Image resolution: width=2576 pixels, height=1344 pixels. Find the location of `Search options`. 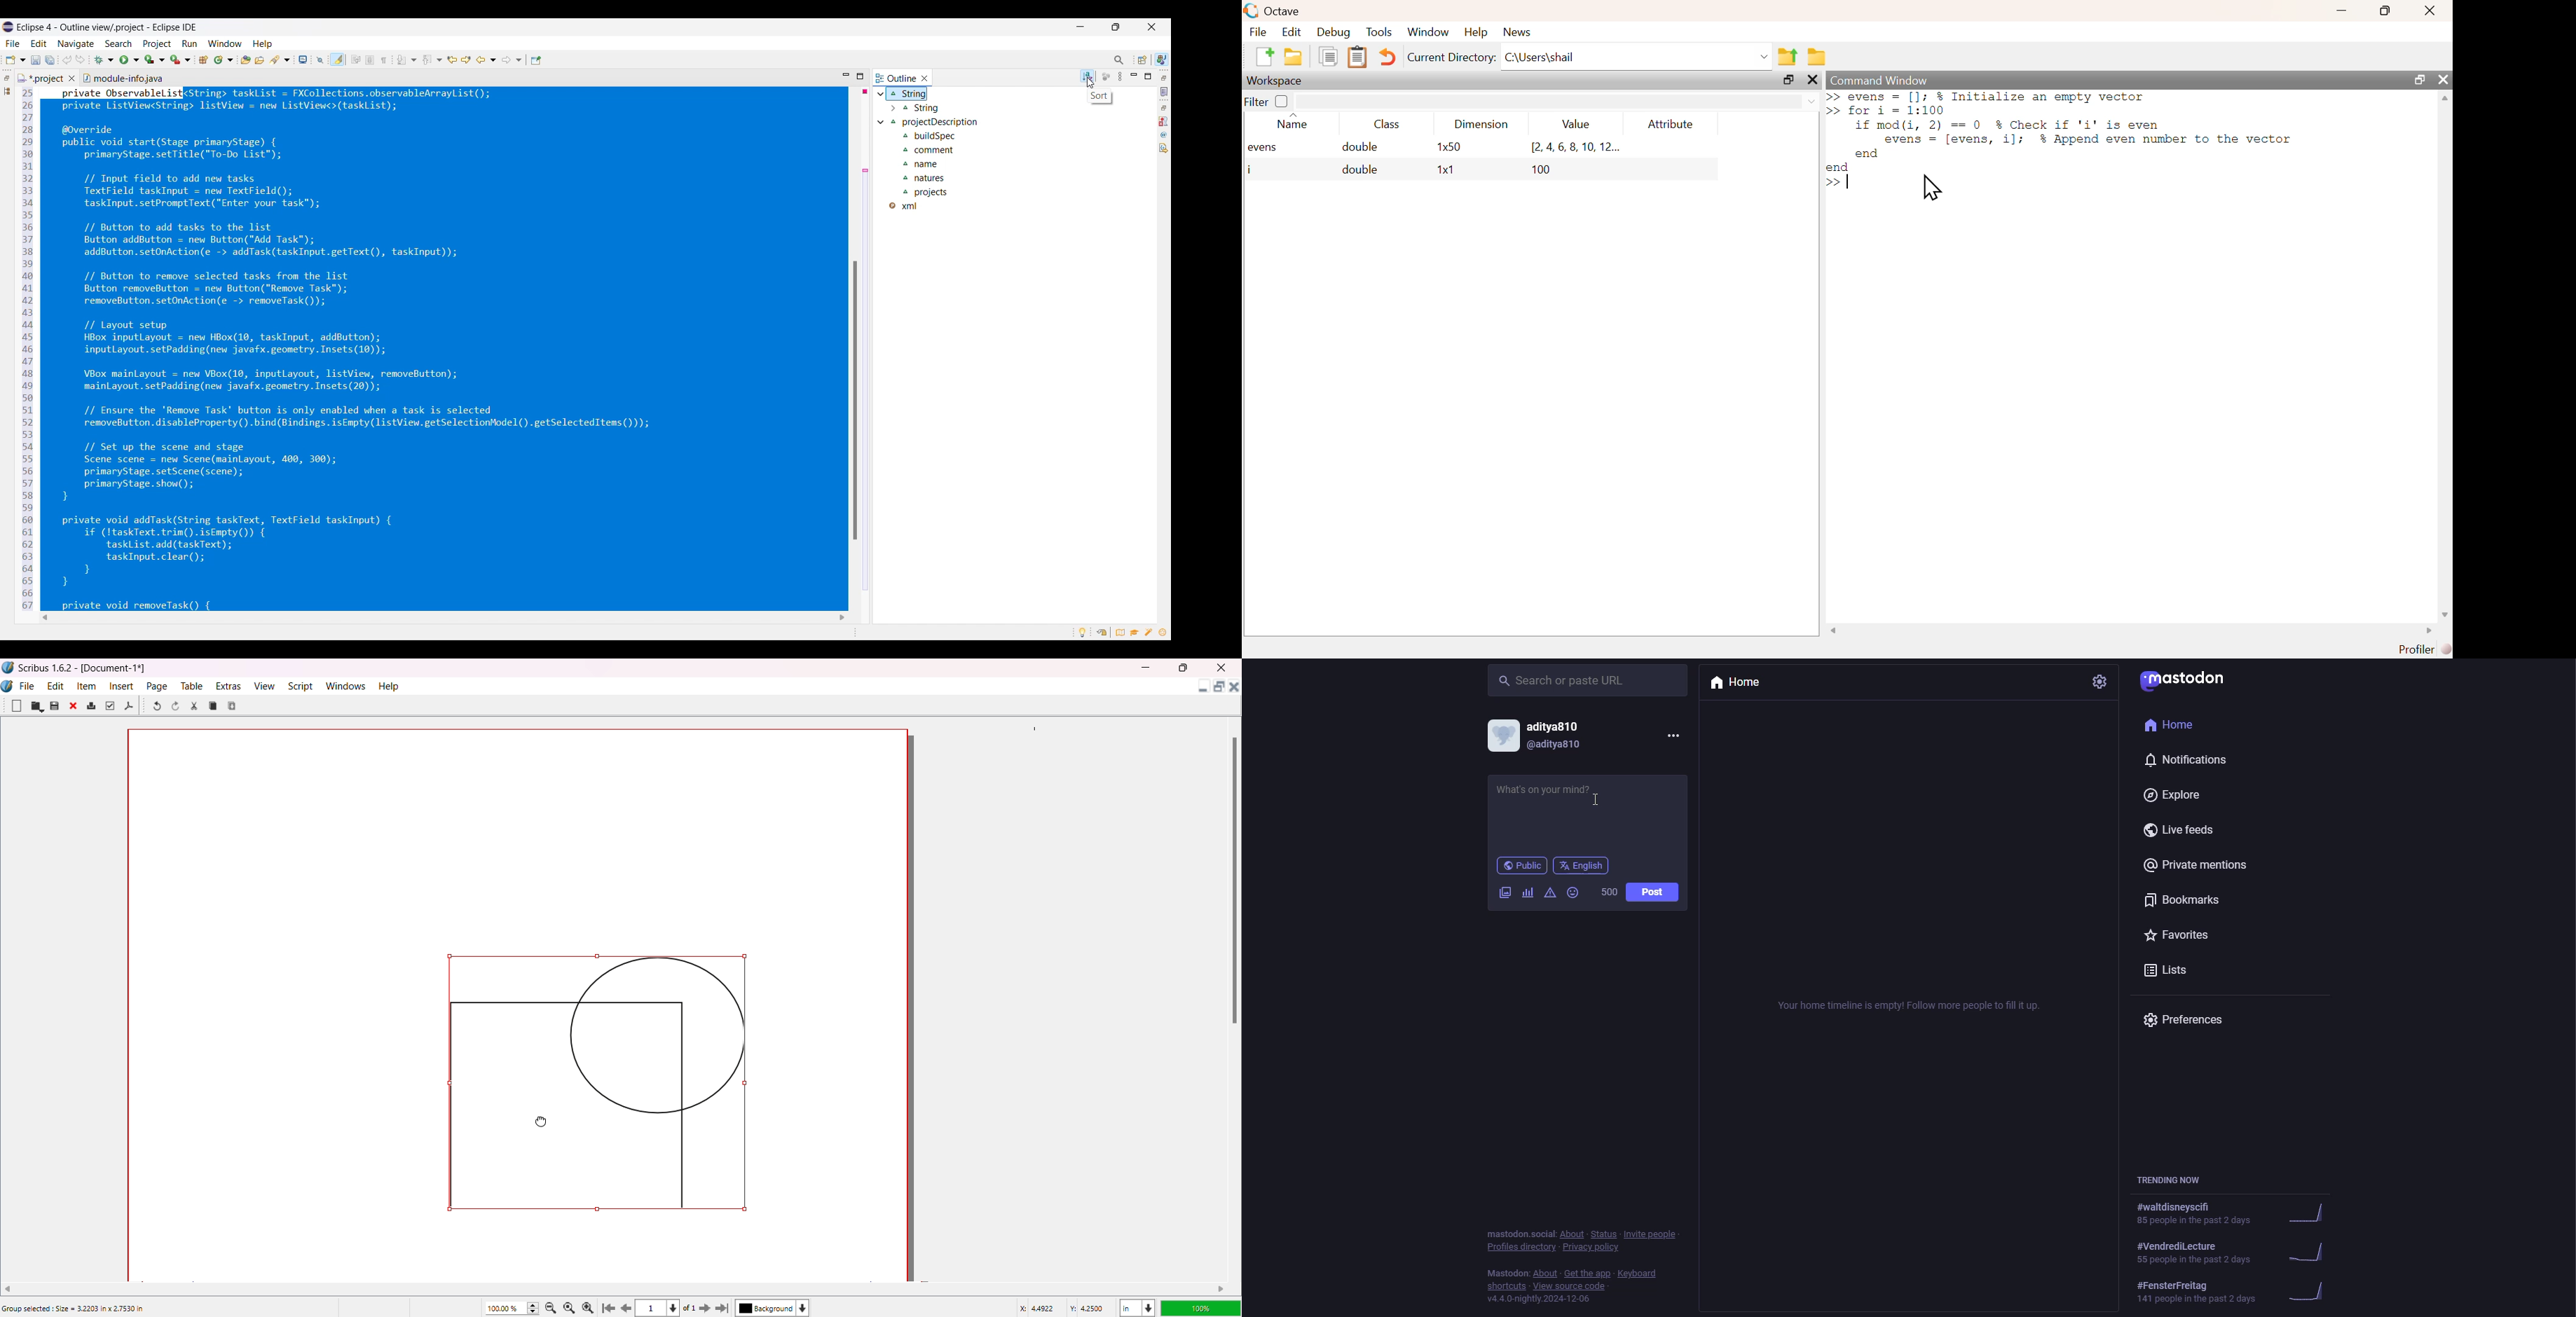

Search options is located at coordinates (280, 60).